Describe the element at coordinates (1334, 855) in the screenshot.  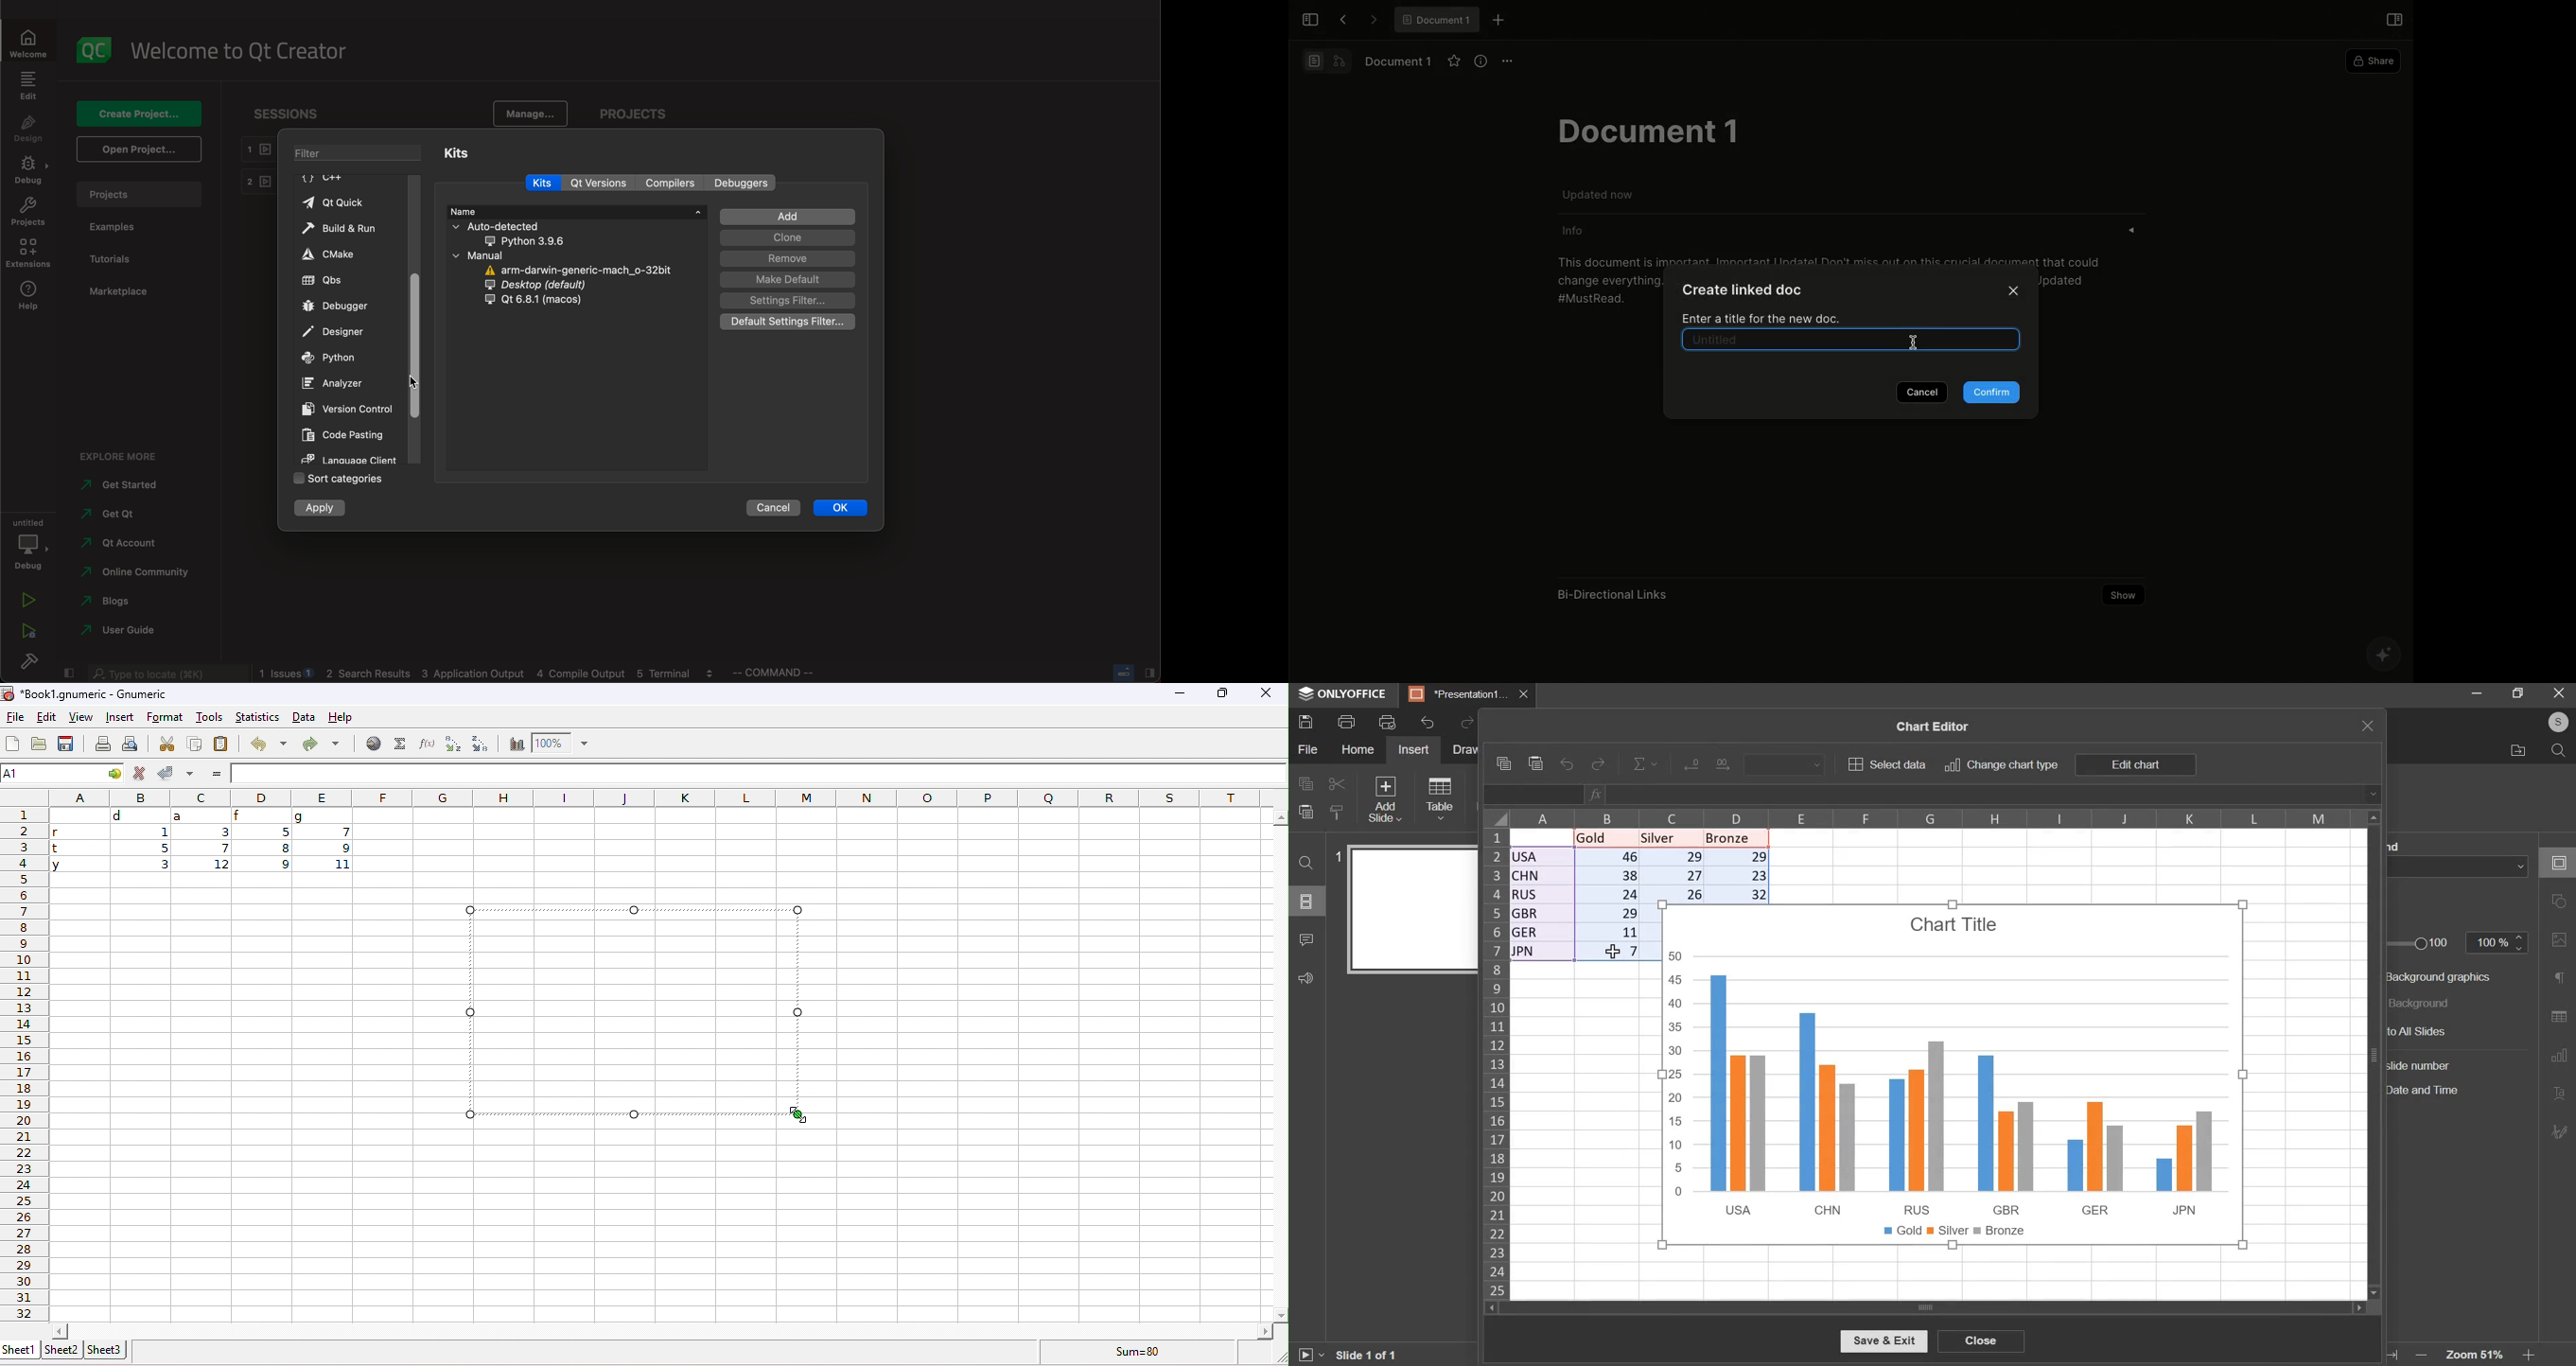
I see `slide number` at that location.